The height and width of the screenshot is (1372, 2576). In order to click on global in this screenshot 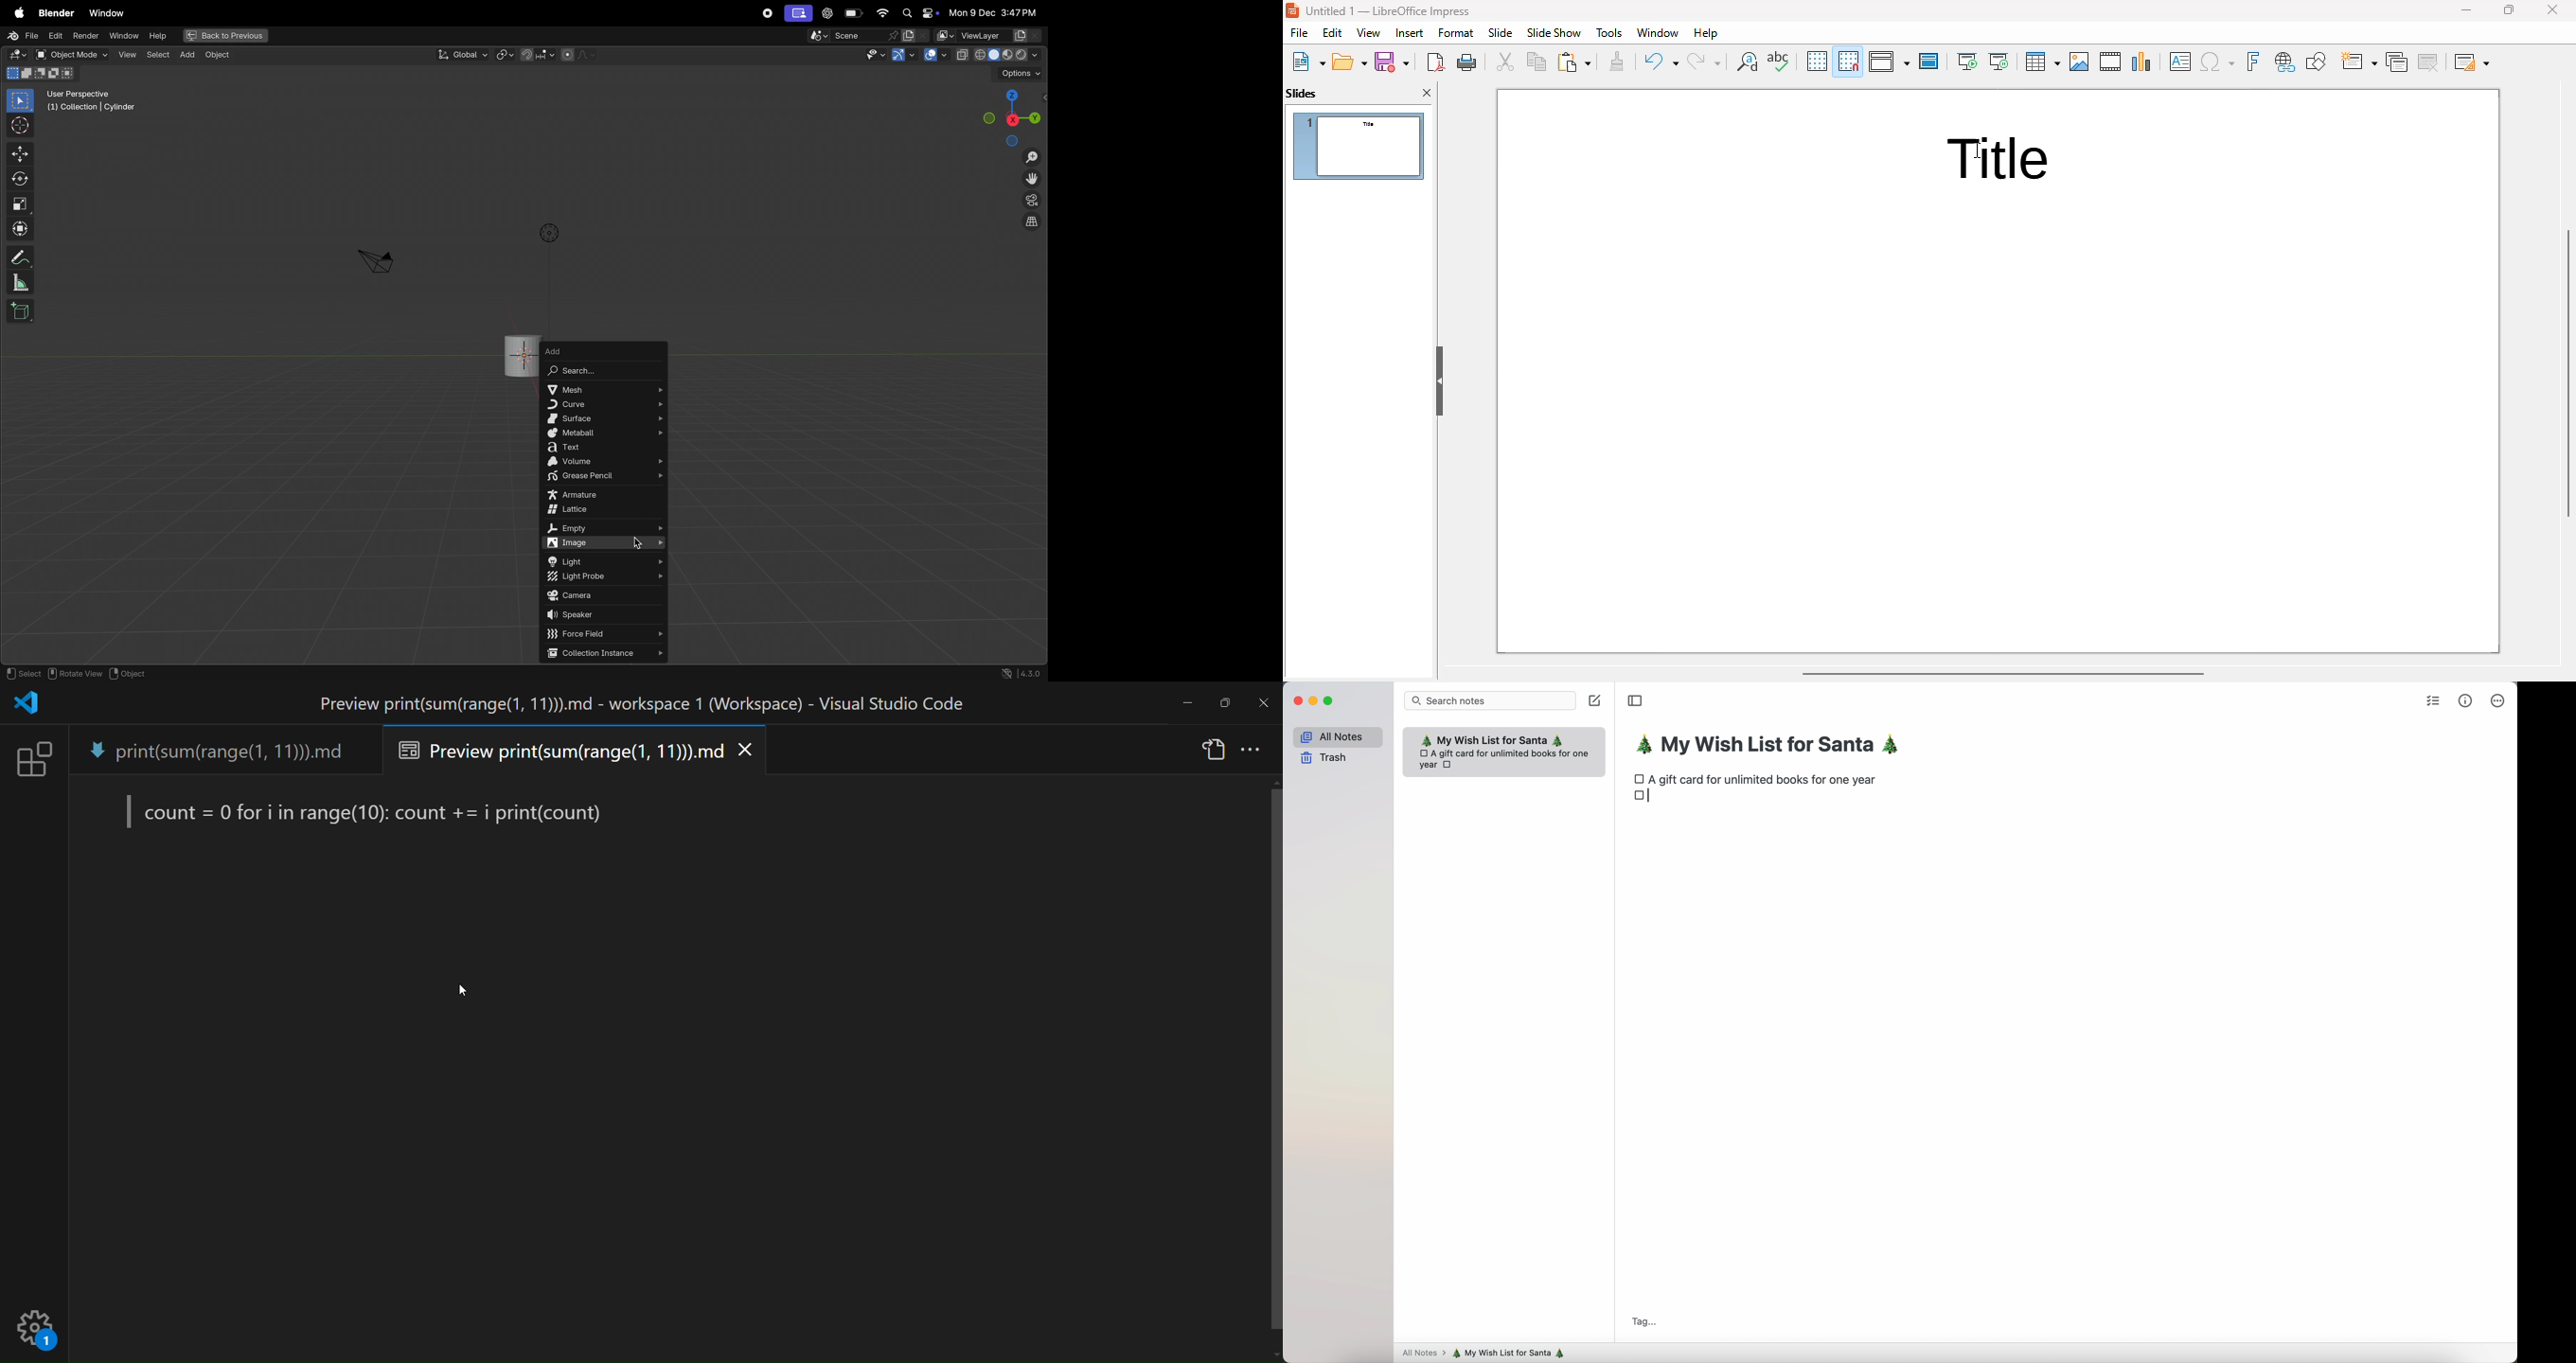, I will do `click(461, 55)`.